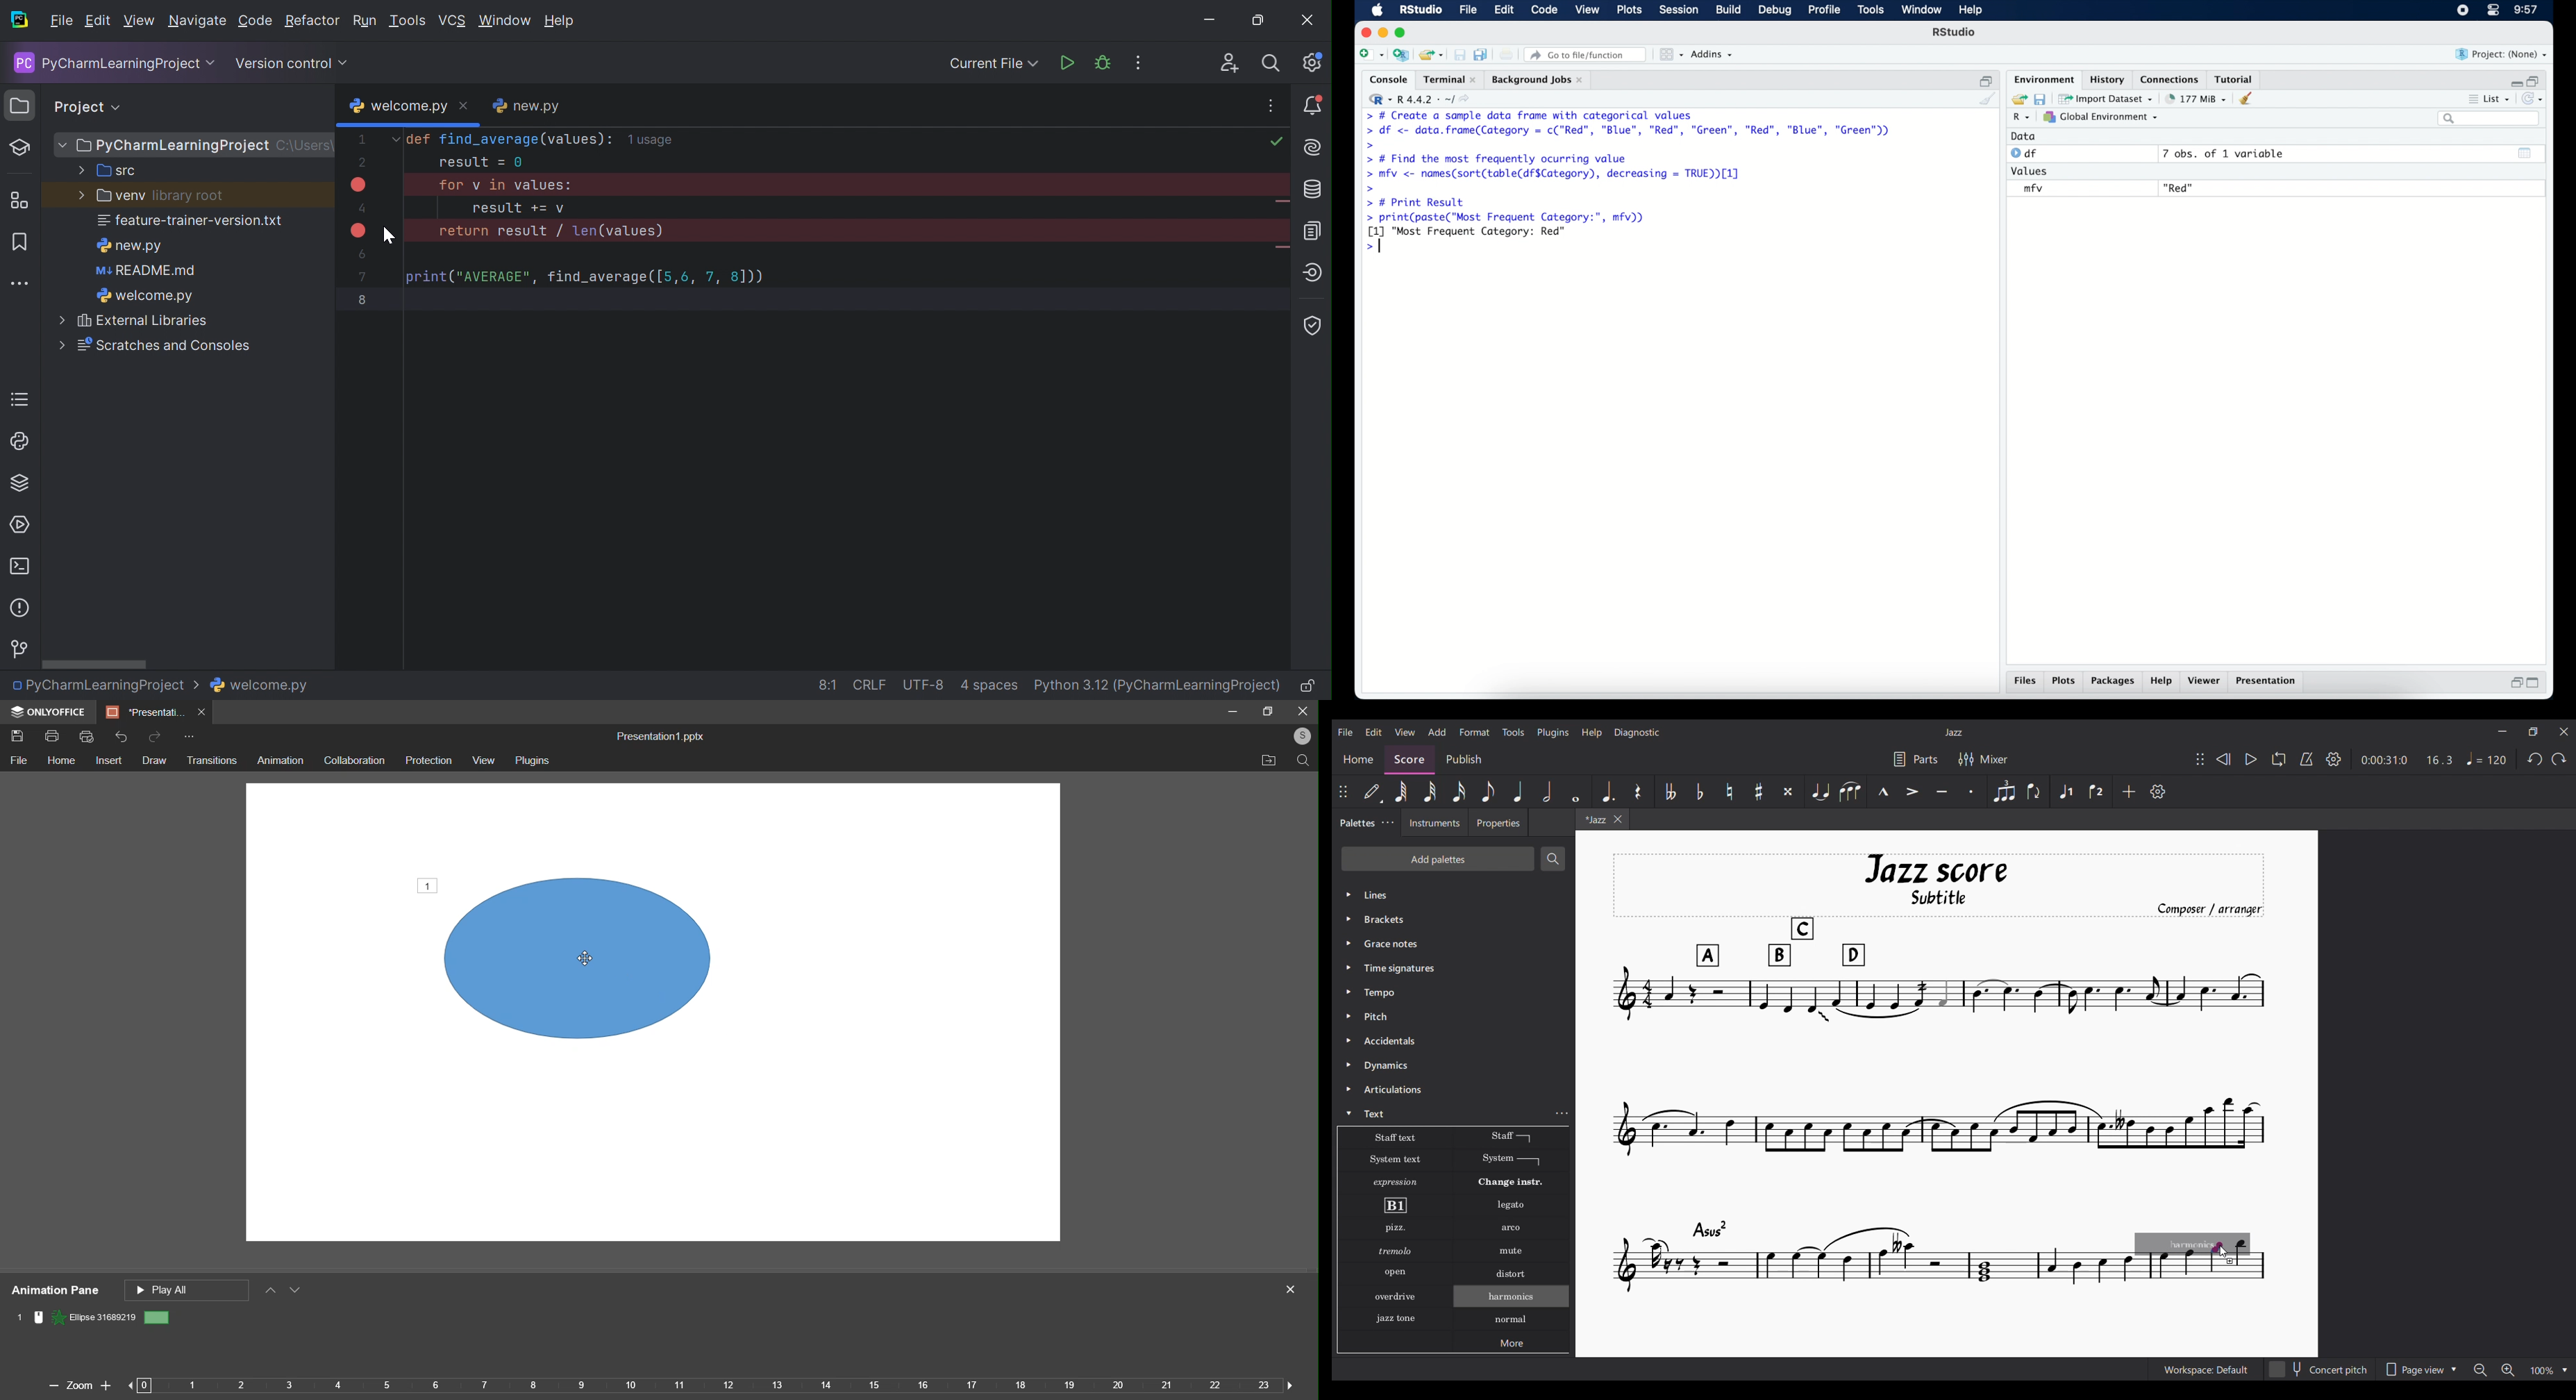 This screenshot has height=1400, width=2576. Describe the element at coordinates (1432, 55) in the screenshot. I see `open an existing project` at that location.